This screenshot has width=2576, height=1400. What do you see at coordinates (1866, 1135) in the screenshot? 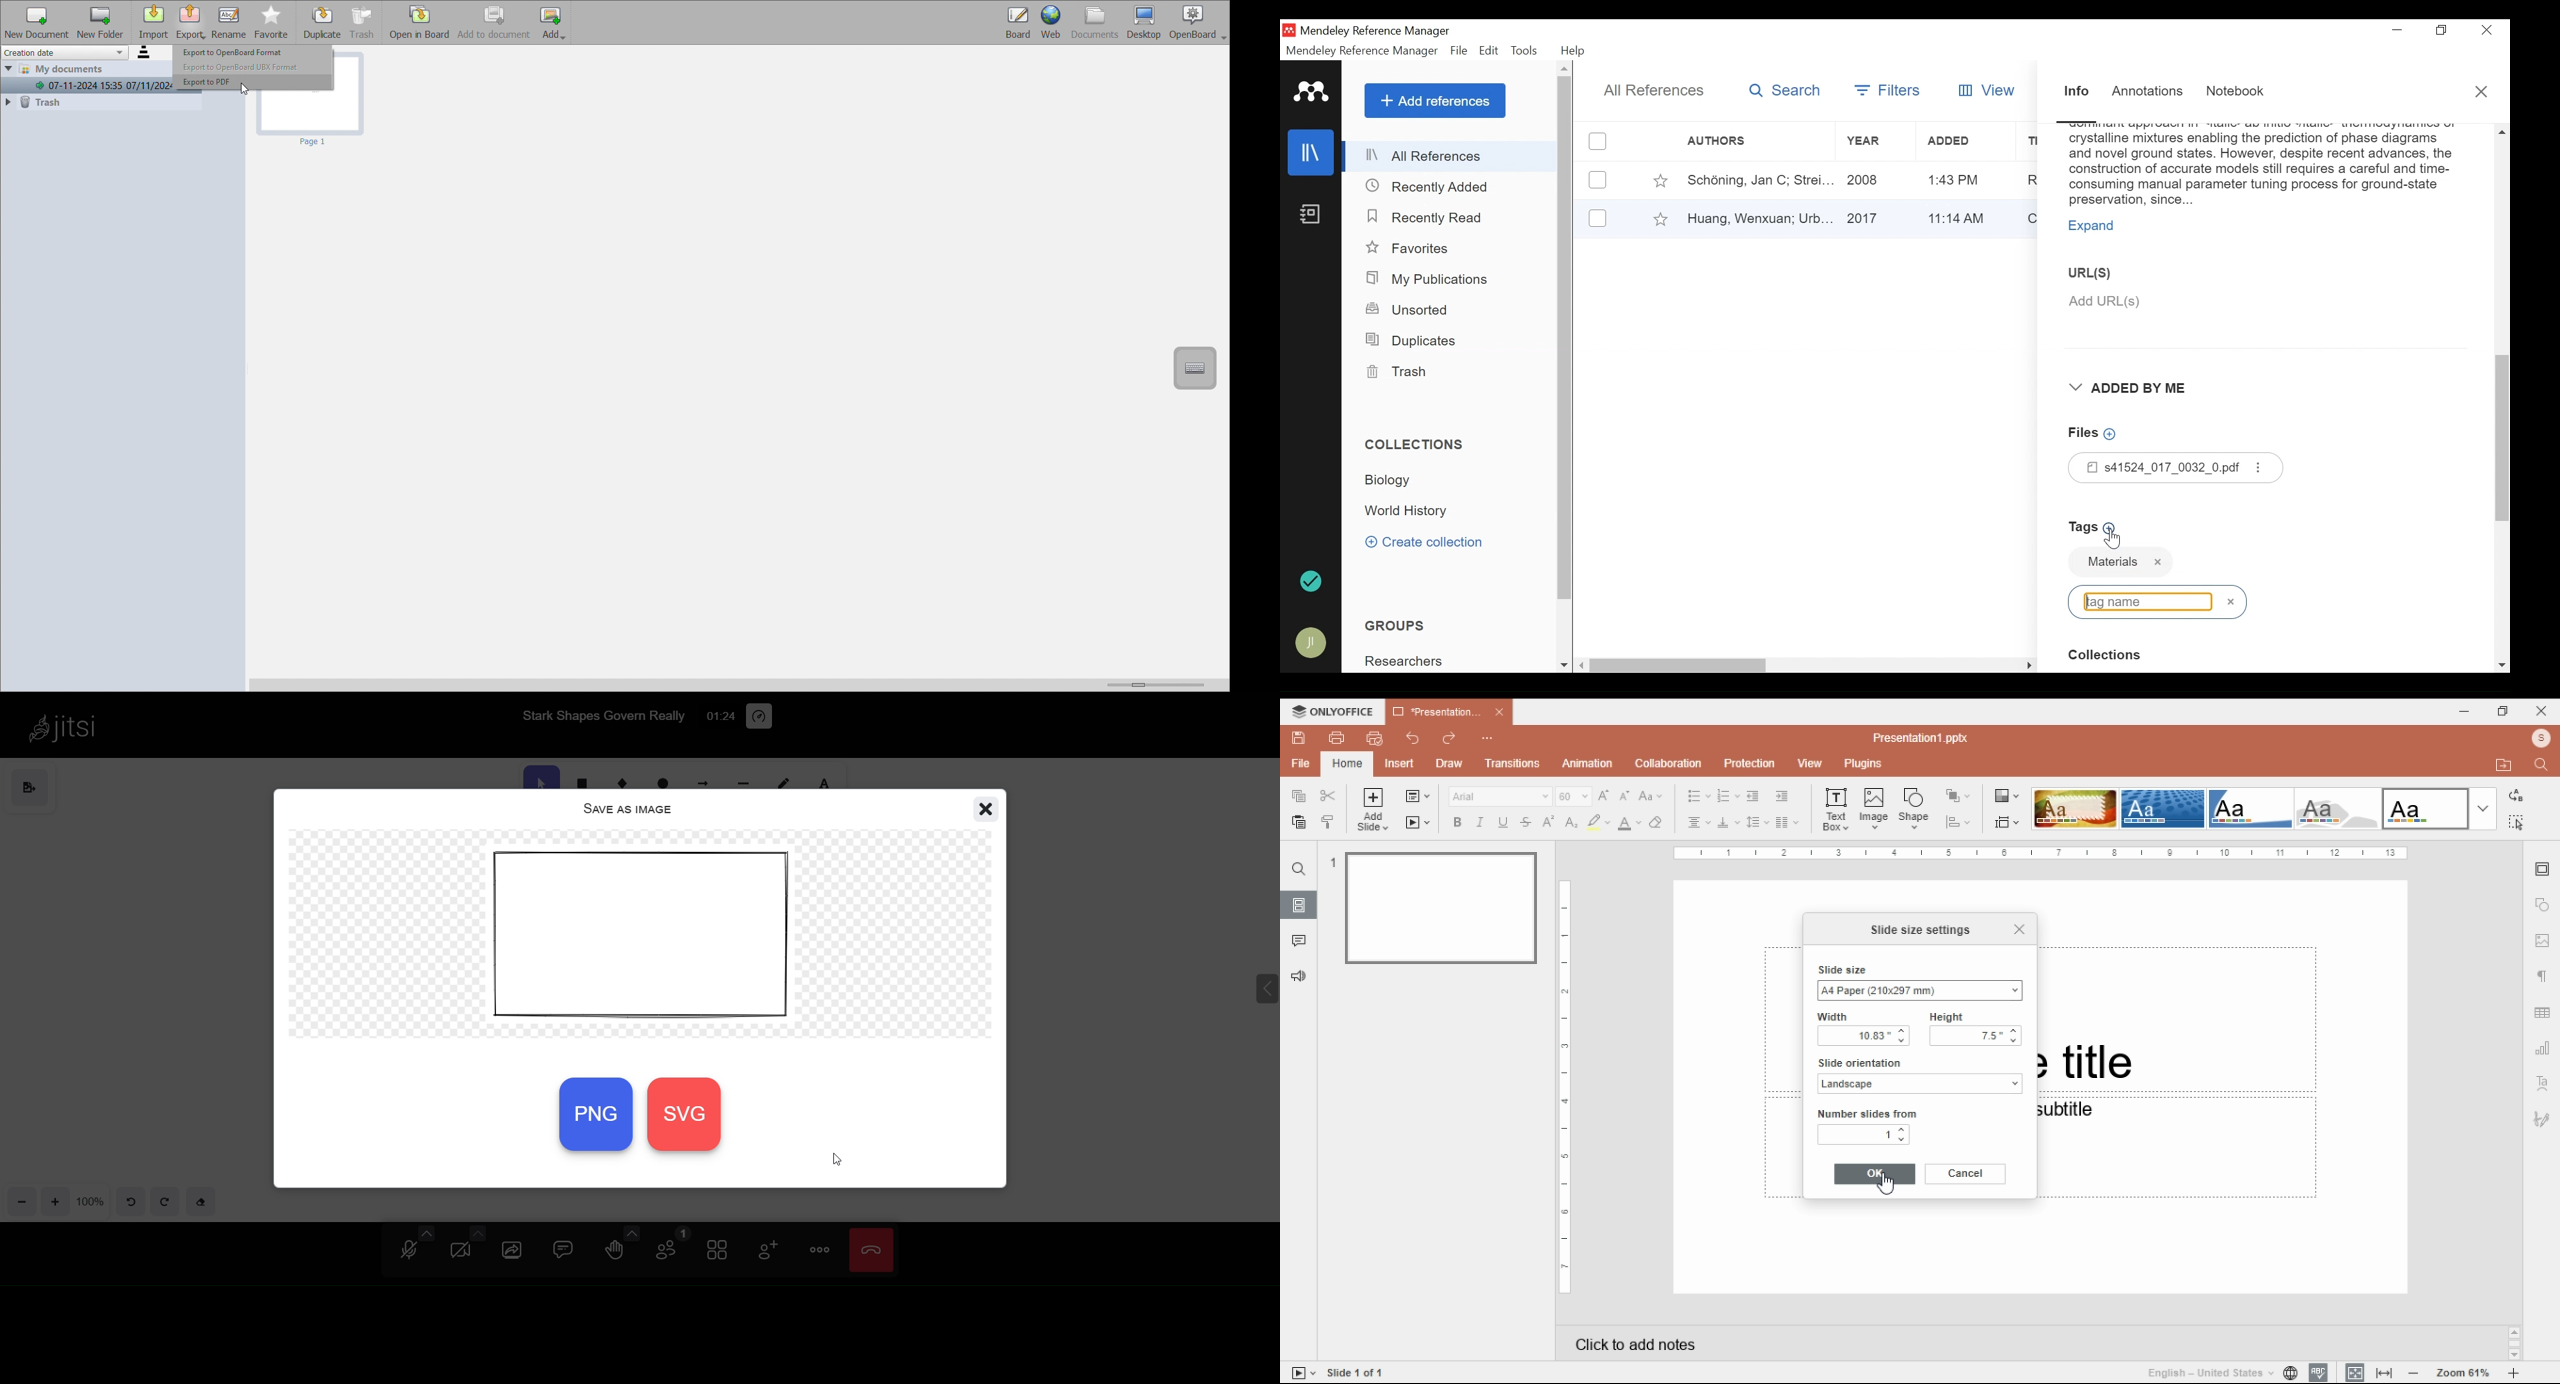
I see `1` at bounding box center [1866, 1135].